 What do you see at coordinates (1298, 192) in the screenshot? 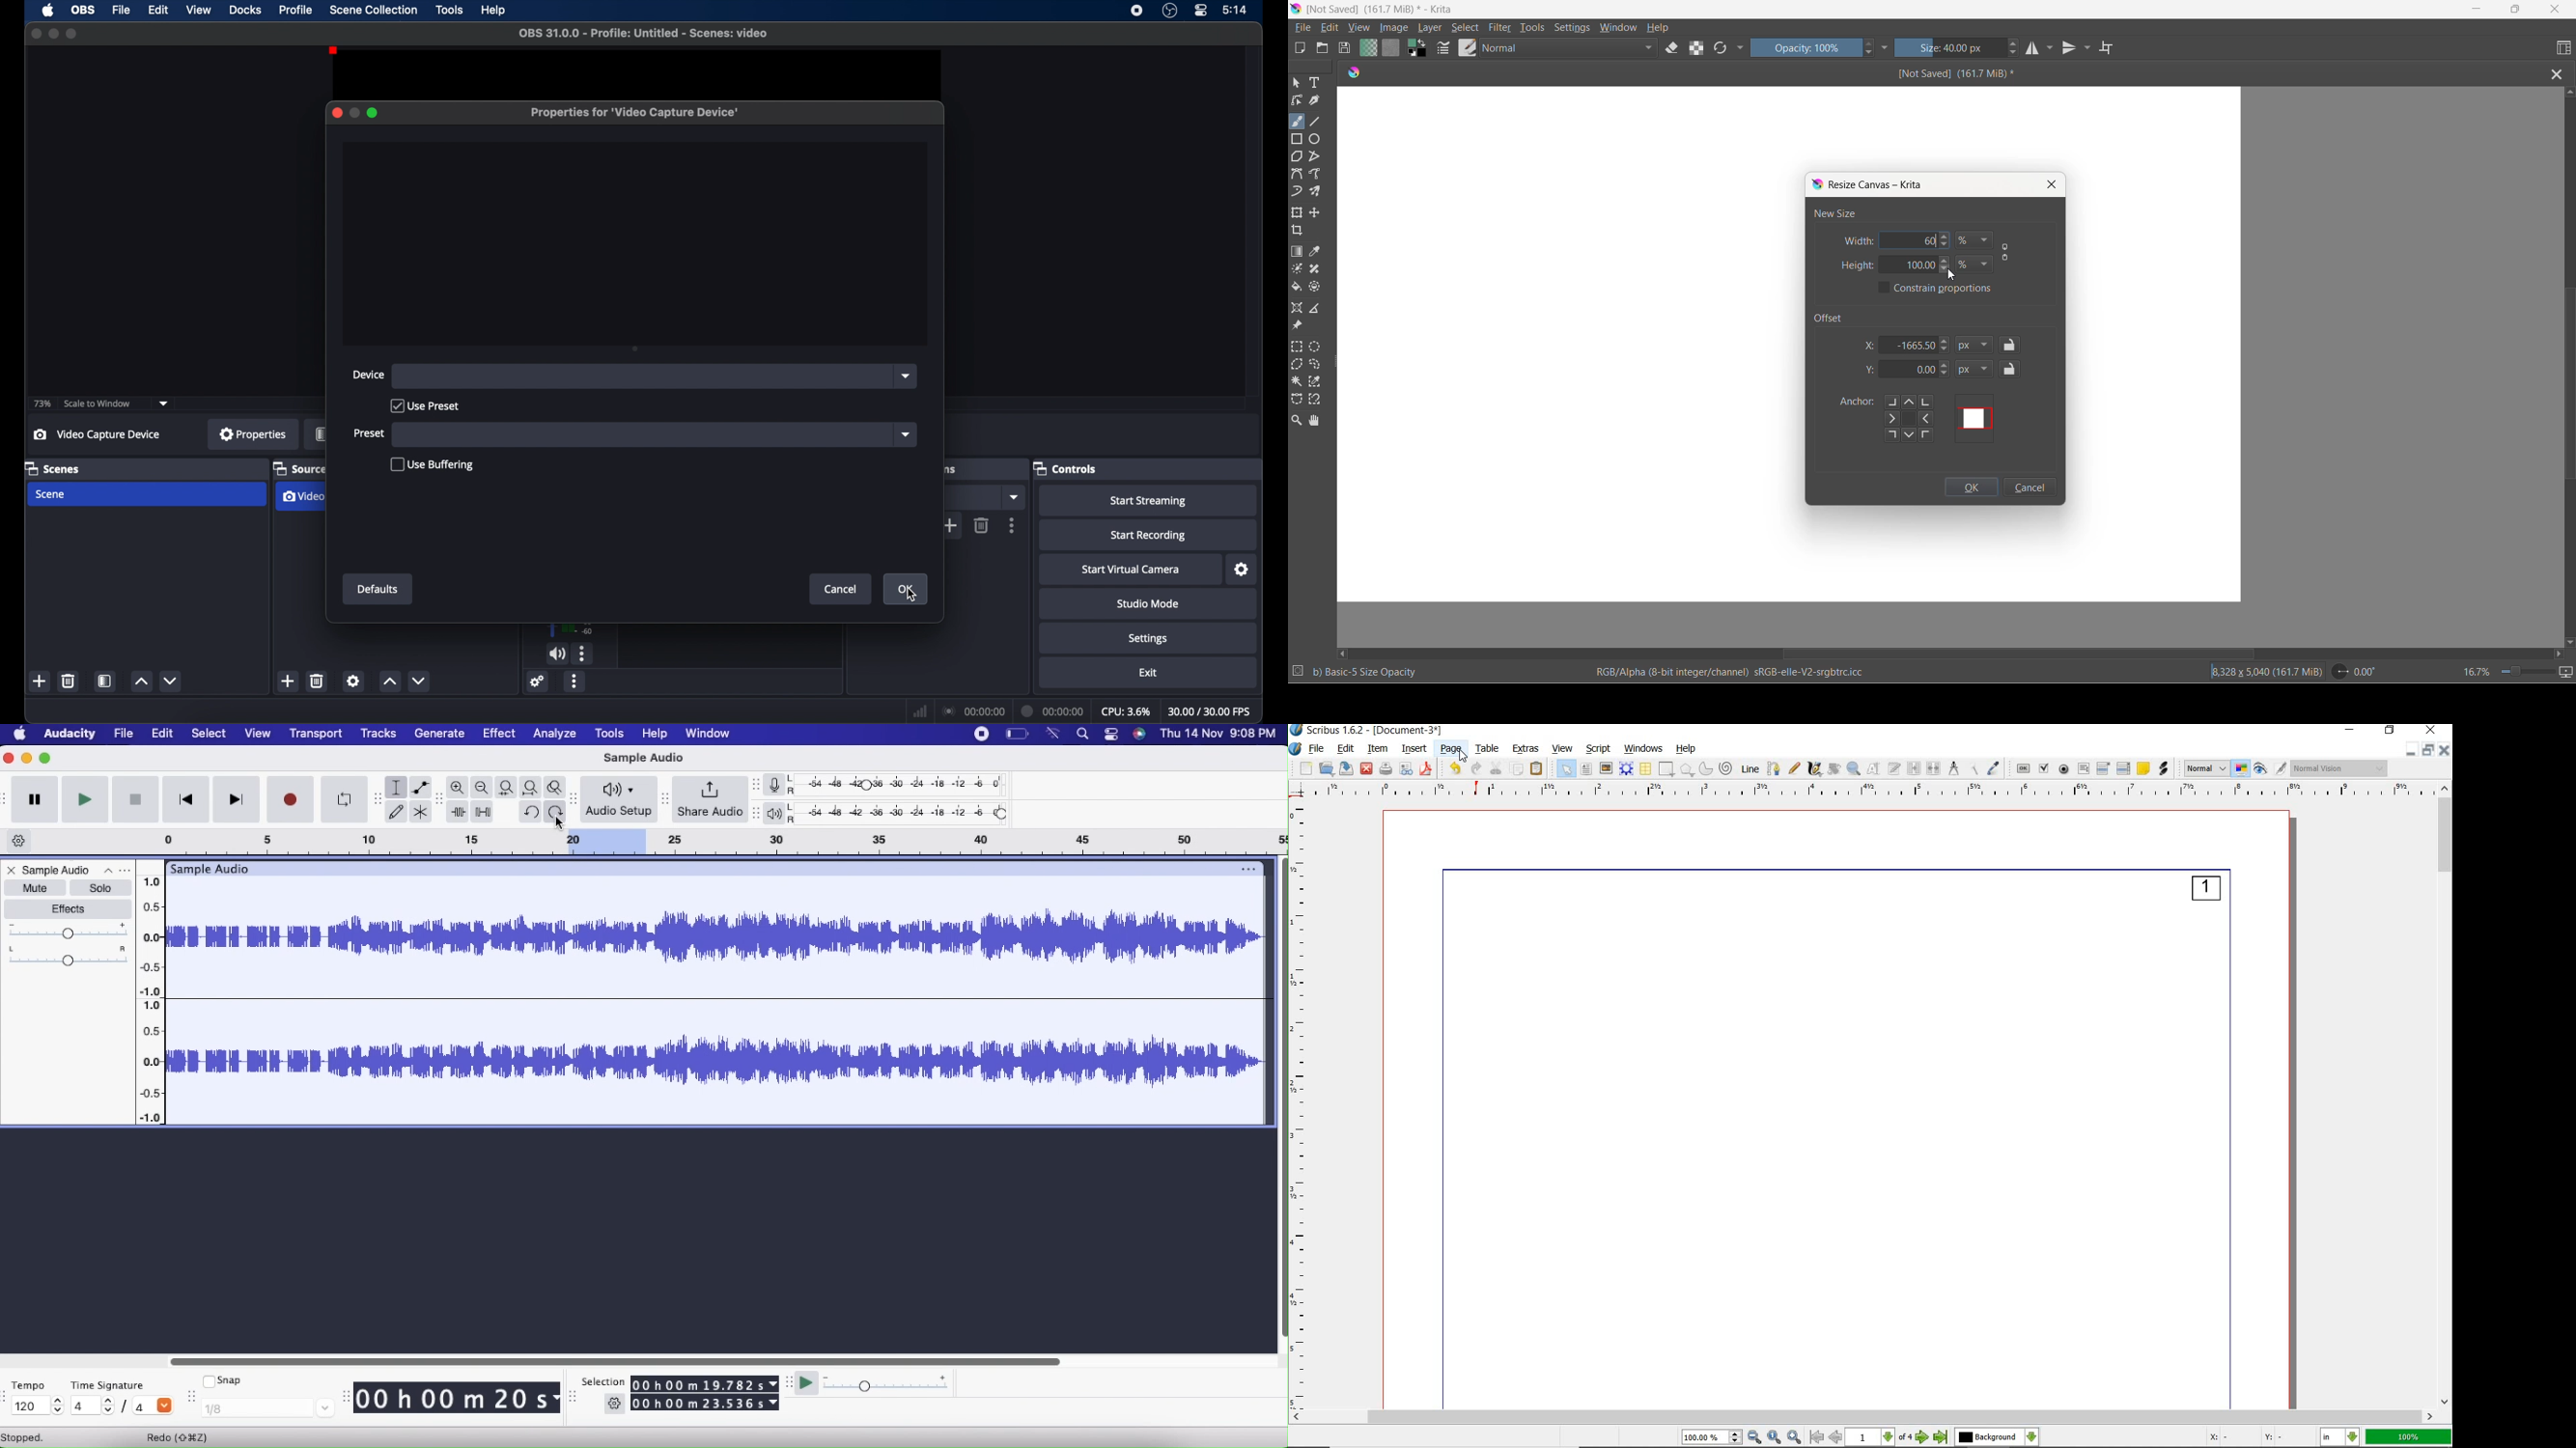
I see `dynamic brush tool` at bounding box center [1298, 192].